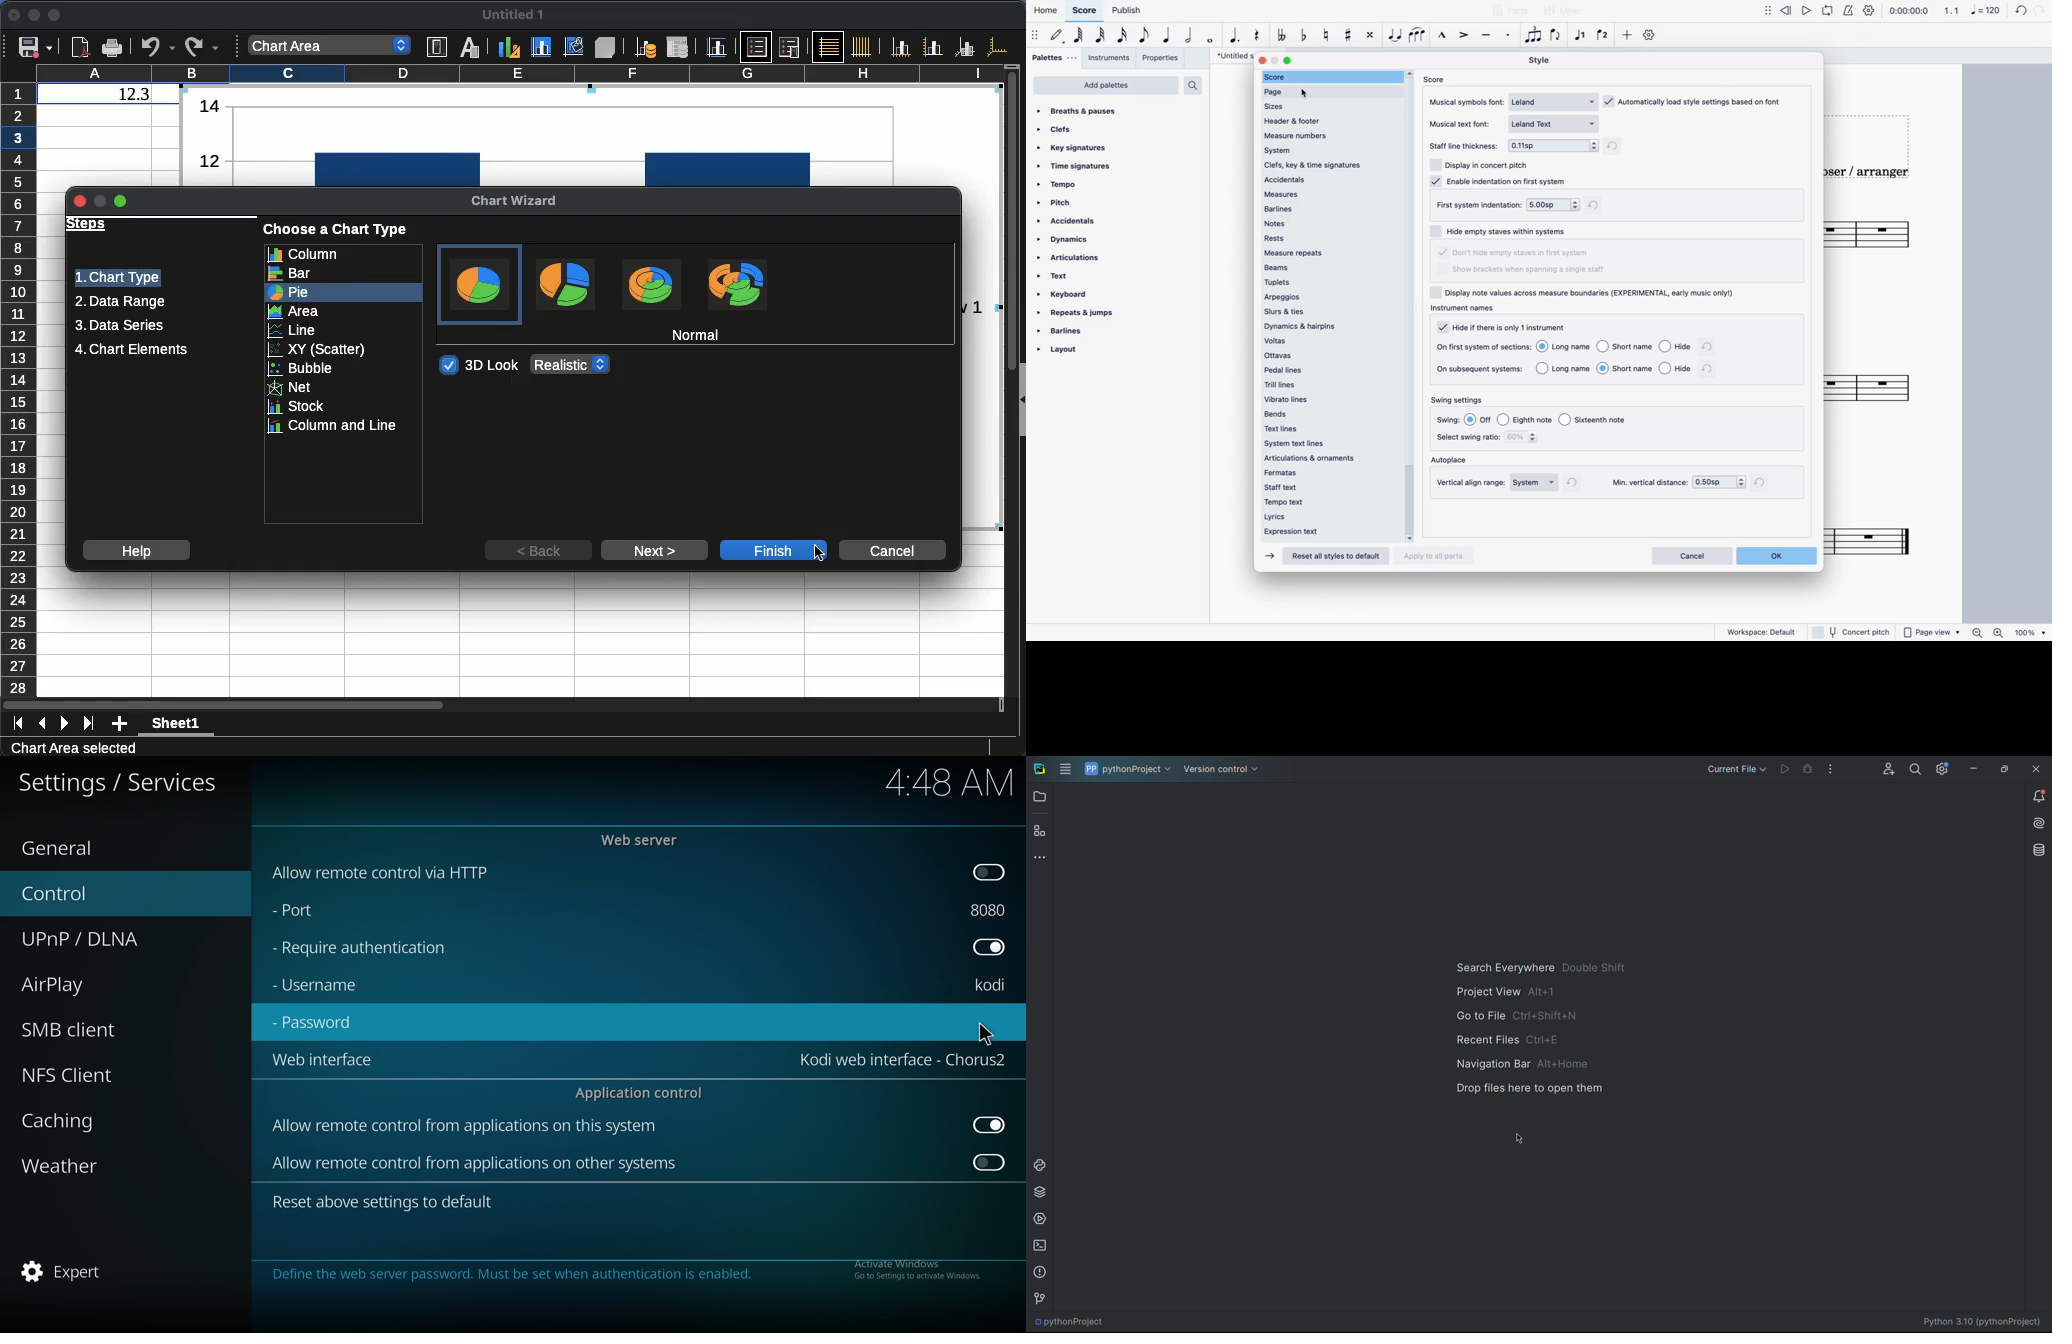 The width and height of the screenshot is (2072, 1344). What do you see at coordinates (1281, 106) in the screenshot?
I see `sizes` at bounding box center [1281, 106].